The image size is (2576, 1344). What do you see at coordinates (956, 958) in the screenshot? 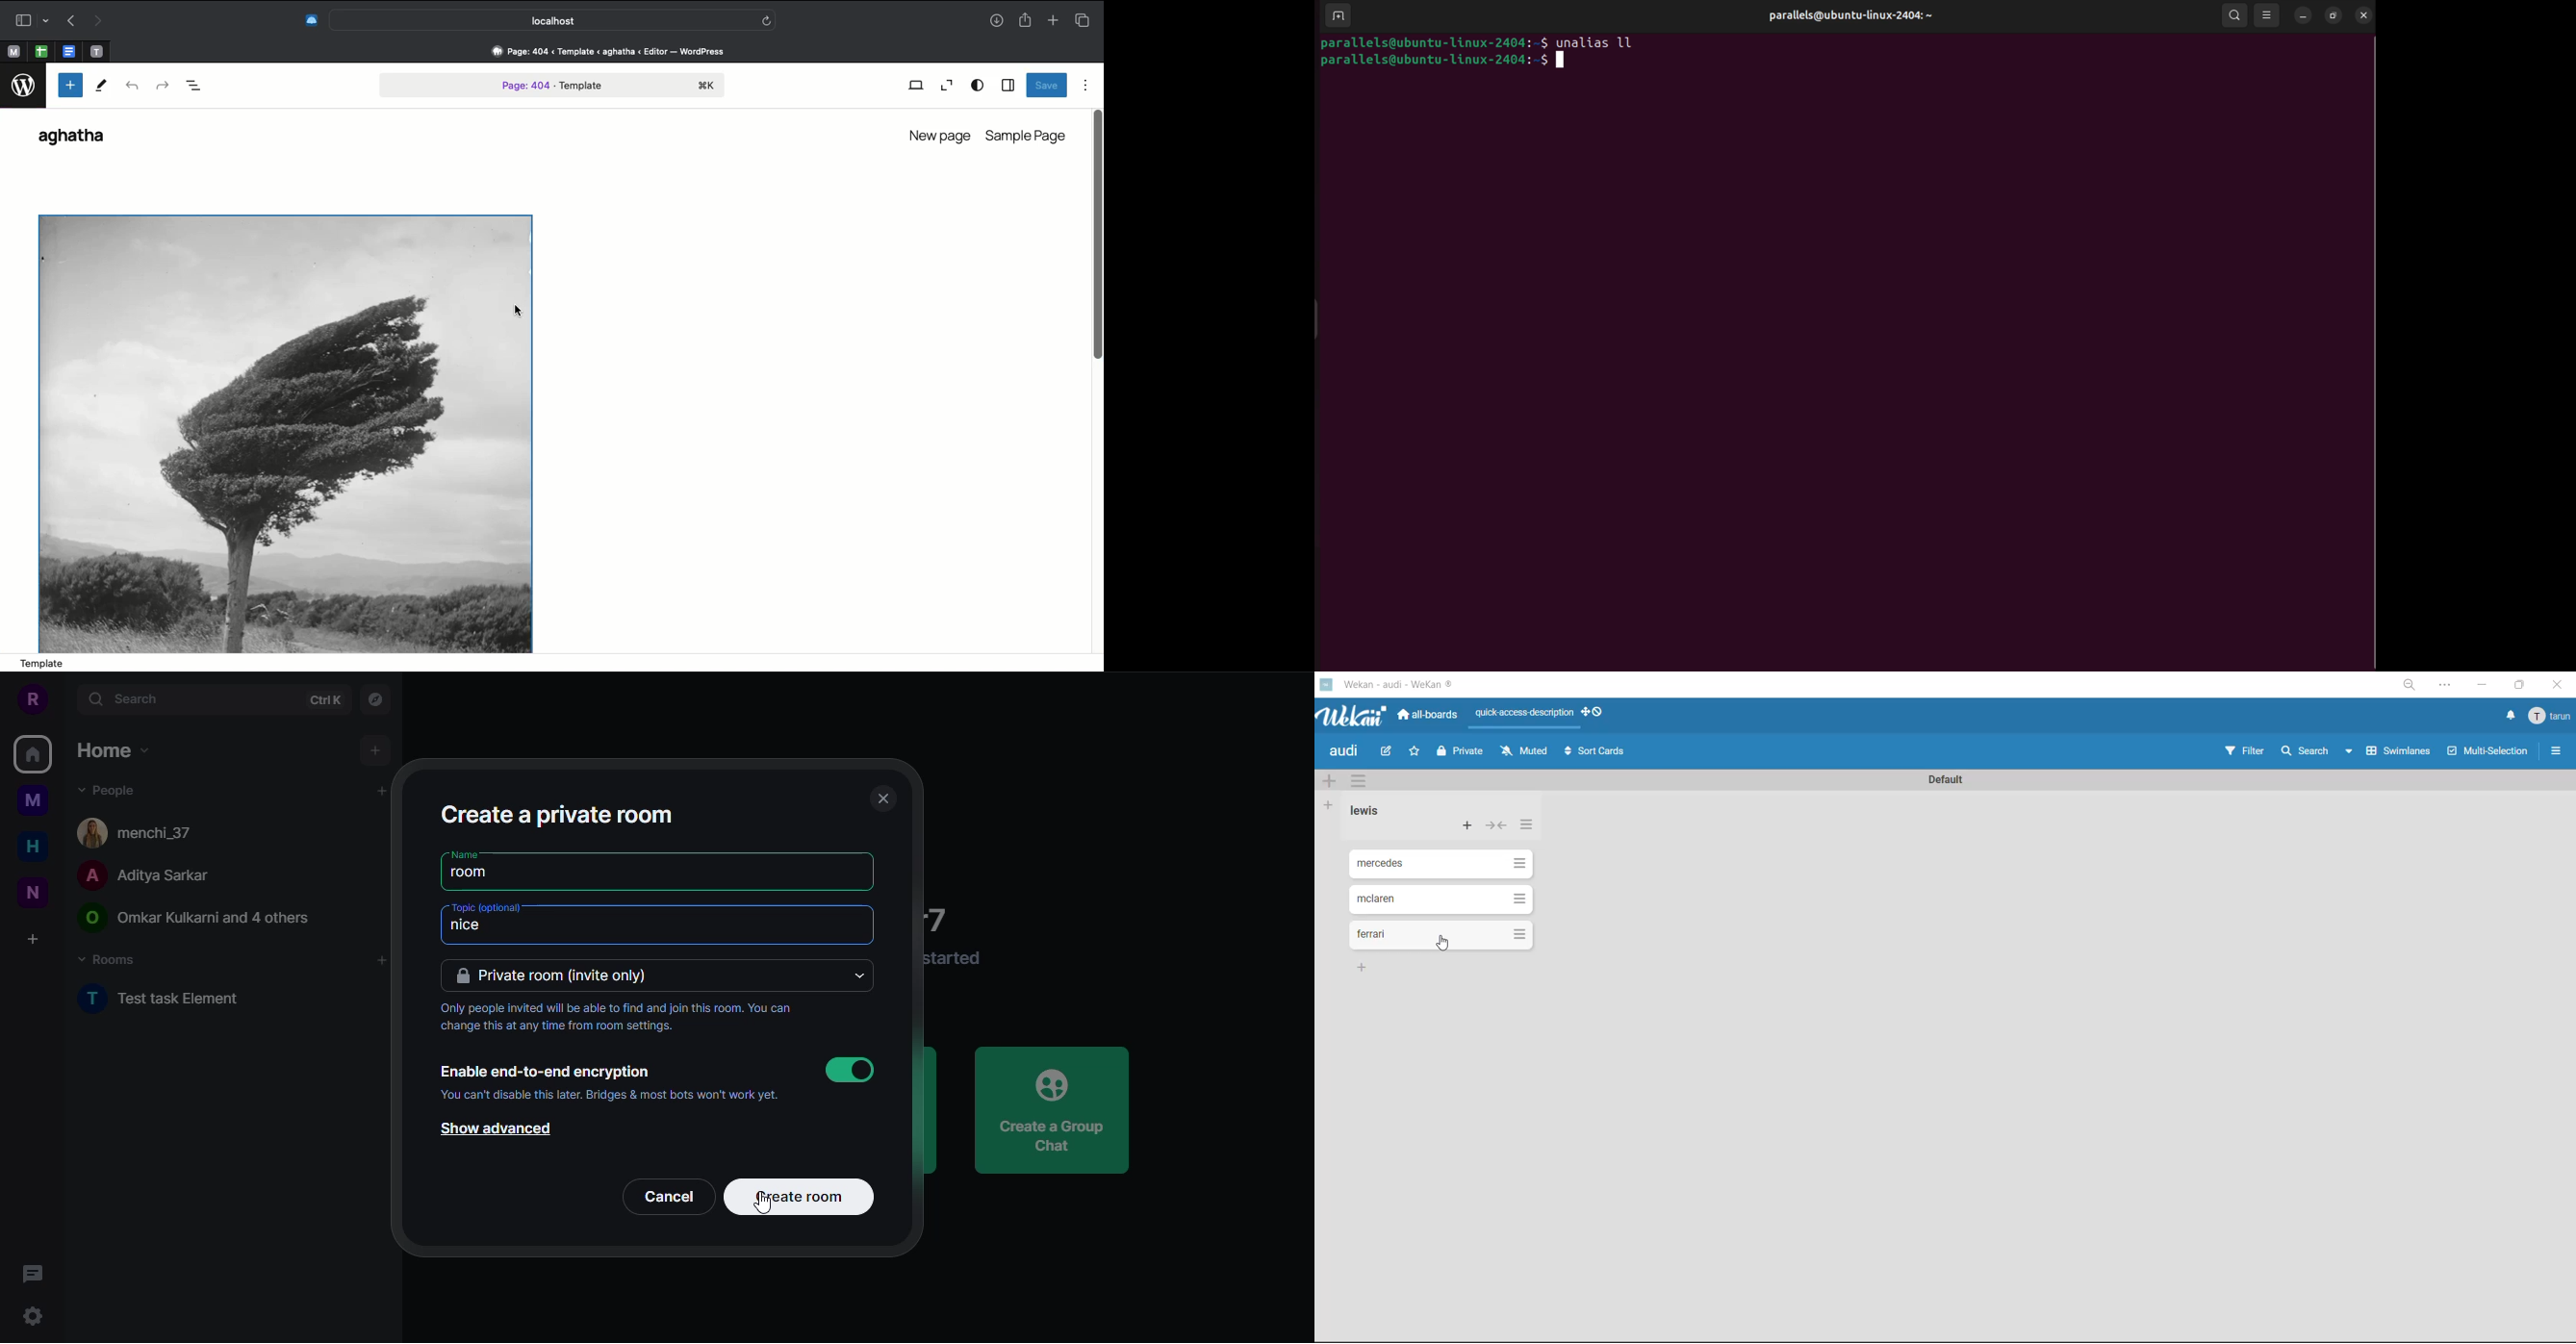
I see `info` at bounding box center [956, 958].